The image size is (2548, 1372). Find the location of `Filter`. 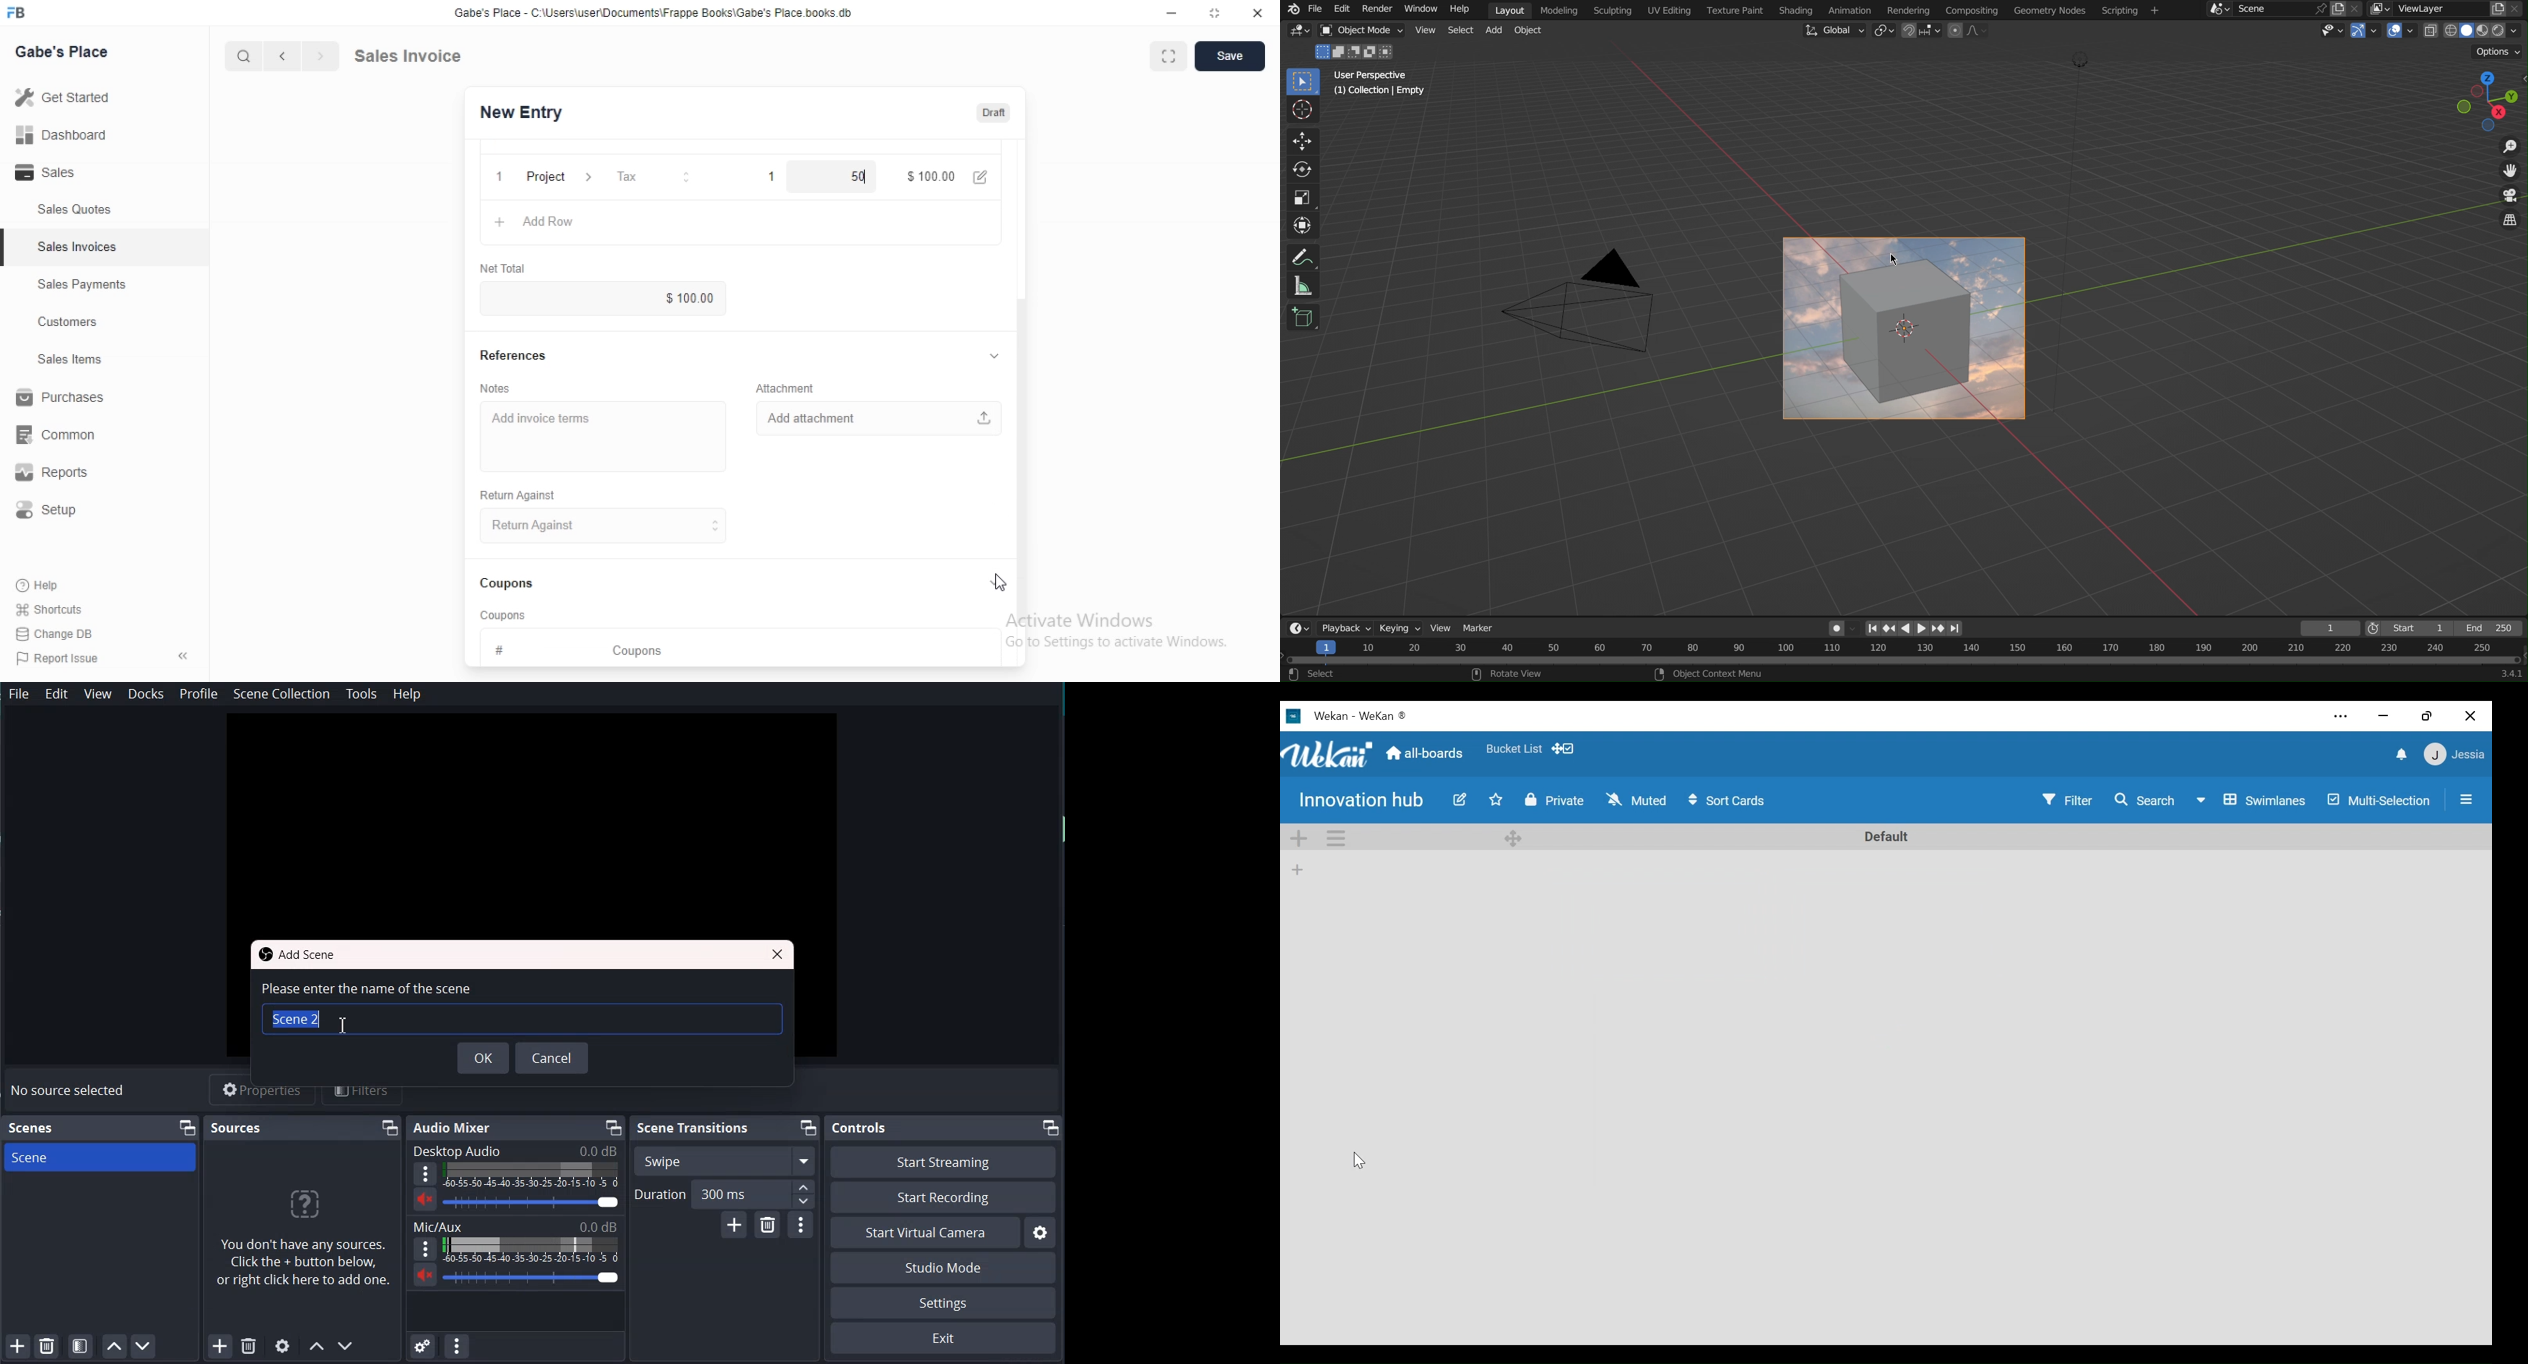

Filter is located at coordinates (2069, 801).